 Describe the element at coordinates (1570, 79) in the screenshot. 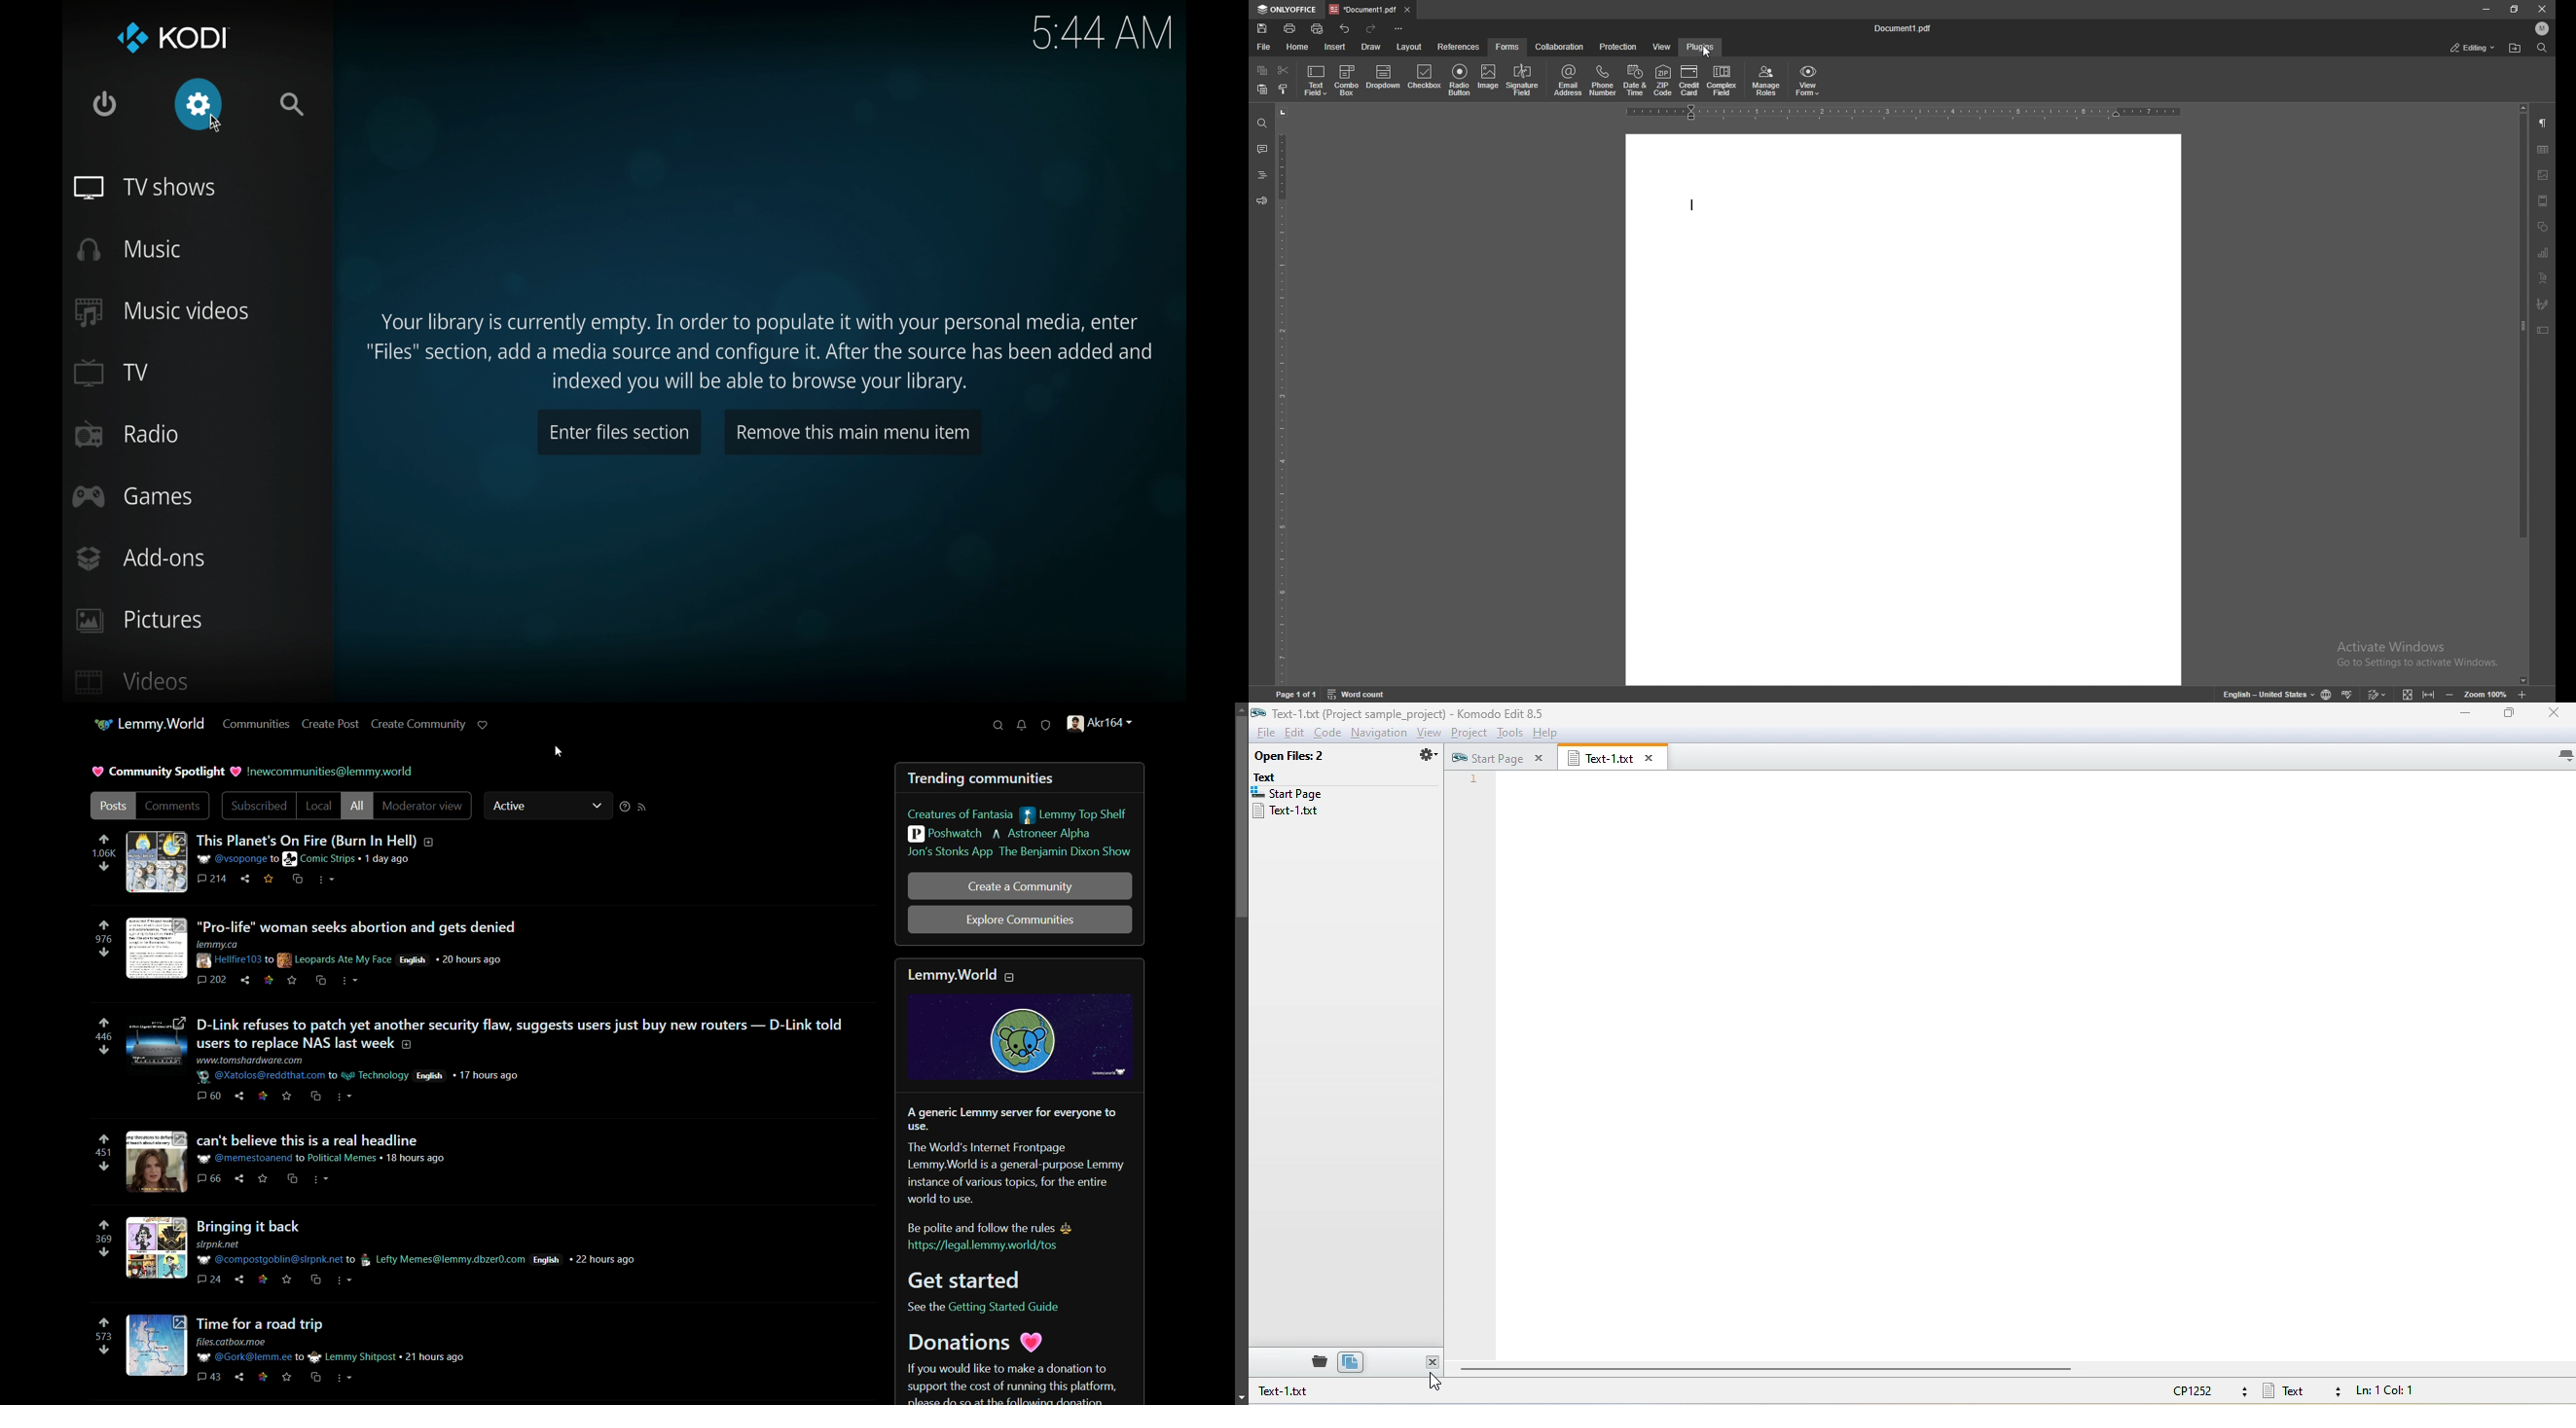

I see `email address` at that location.